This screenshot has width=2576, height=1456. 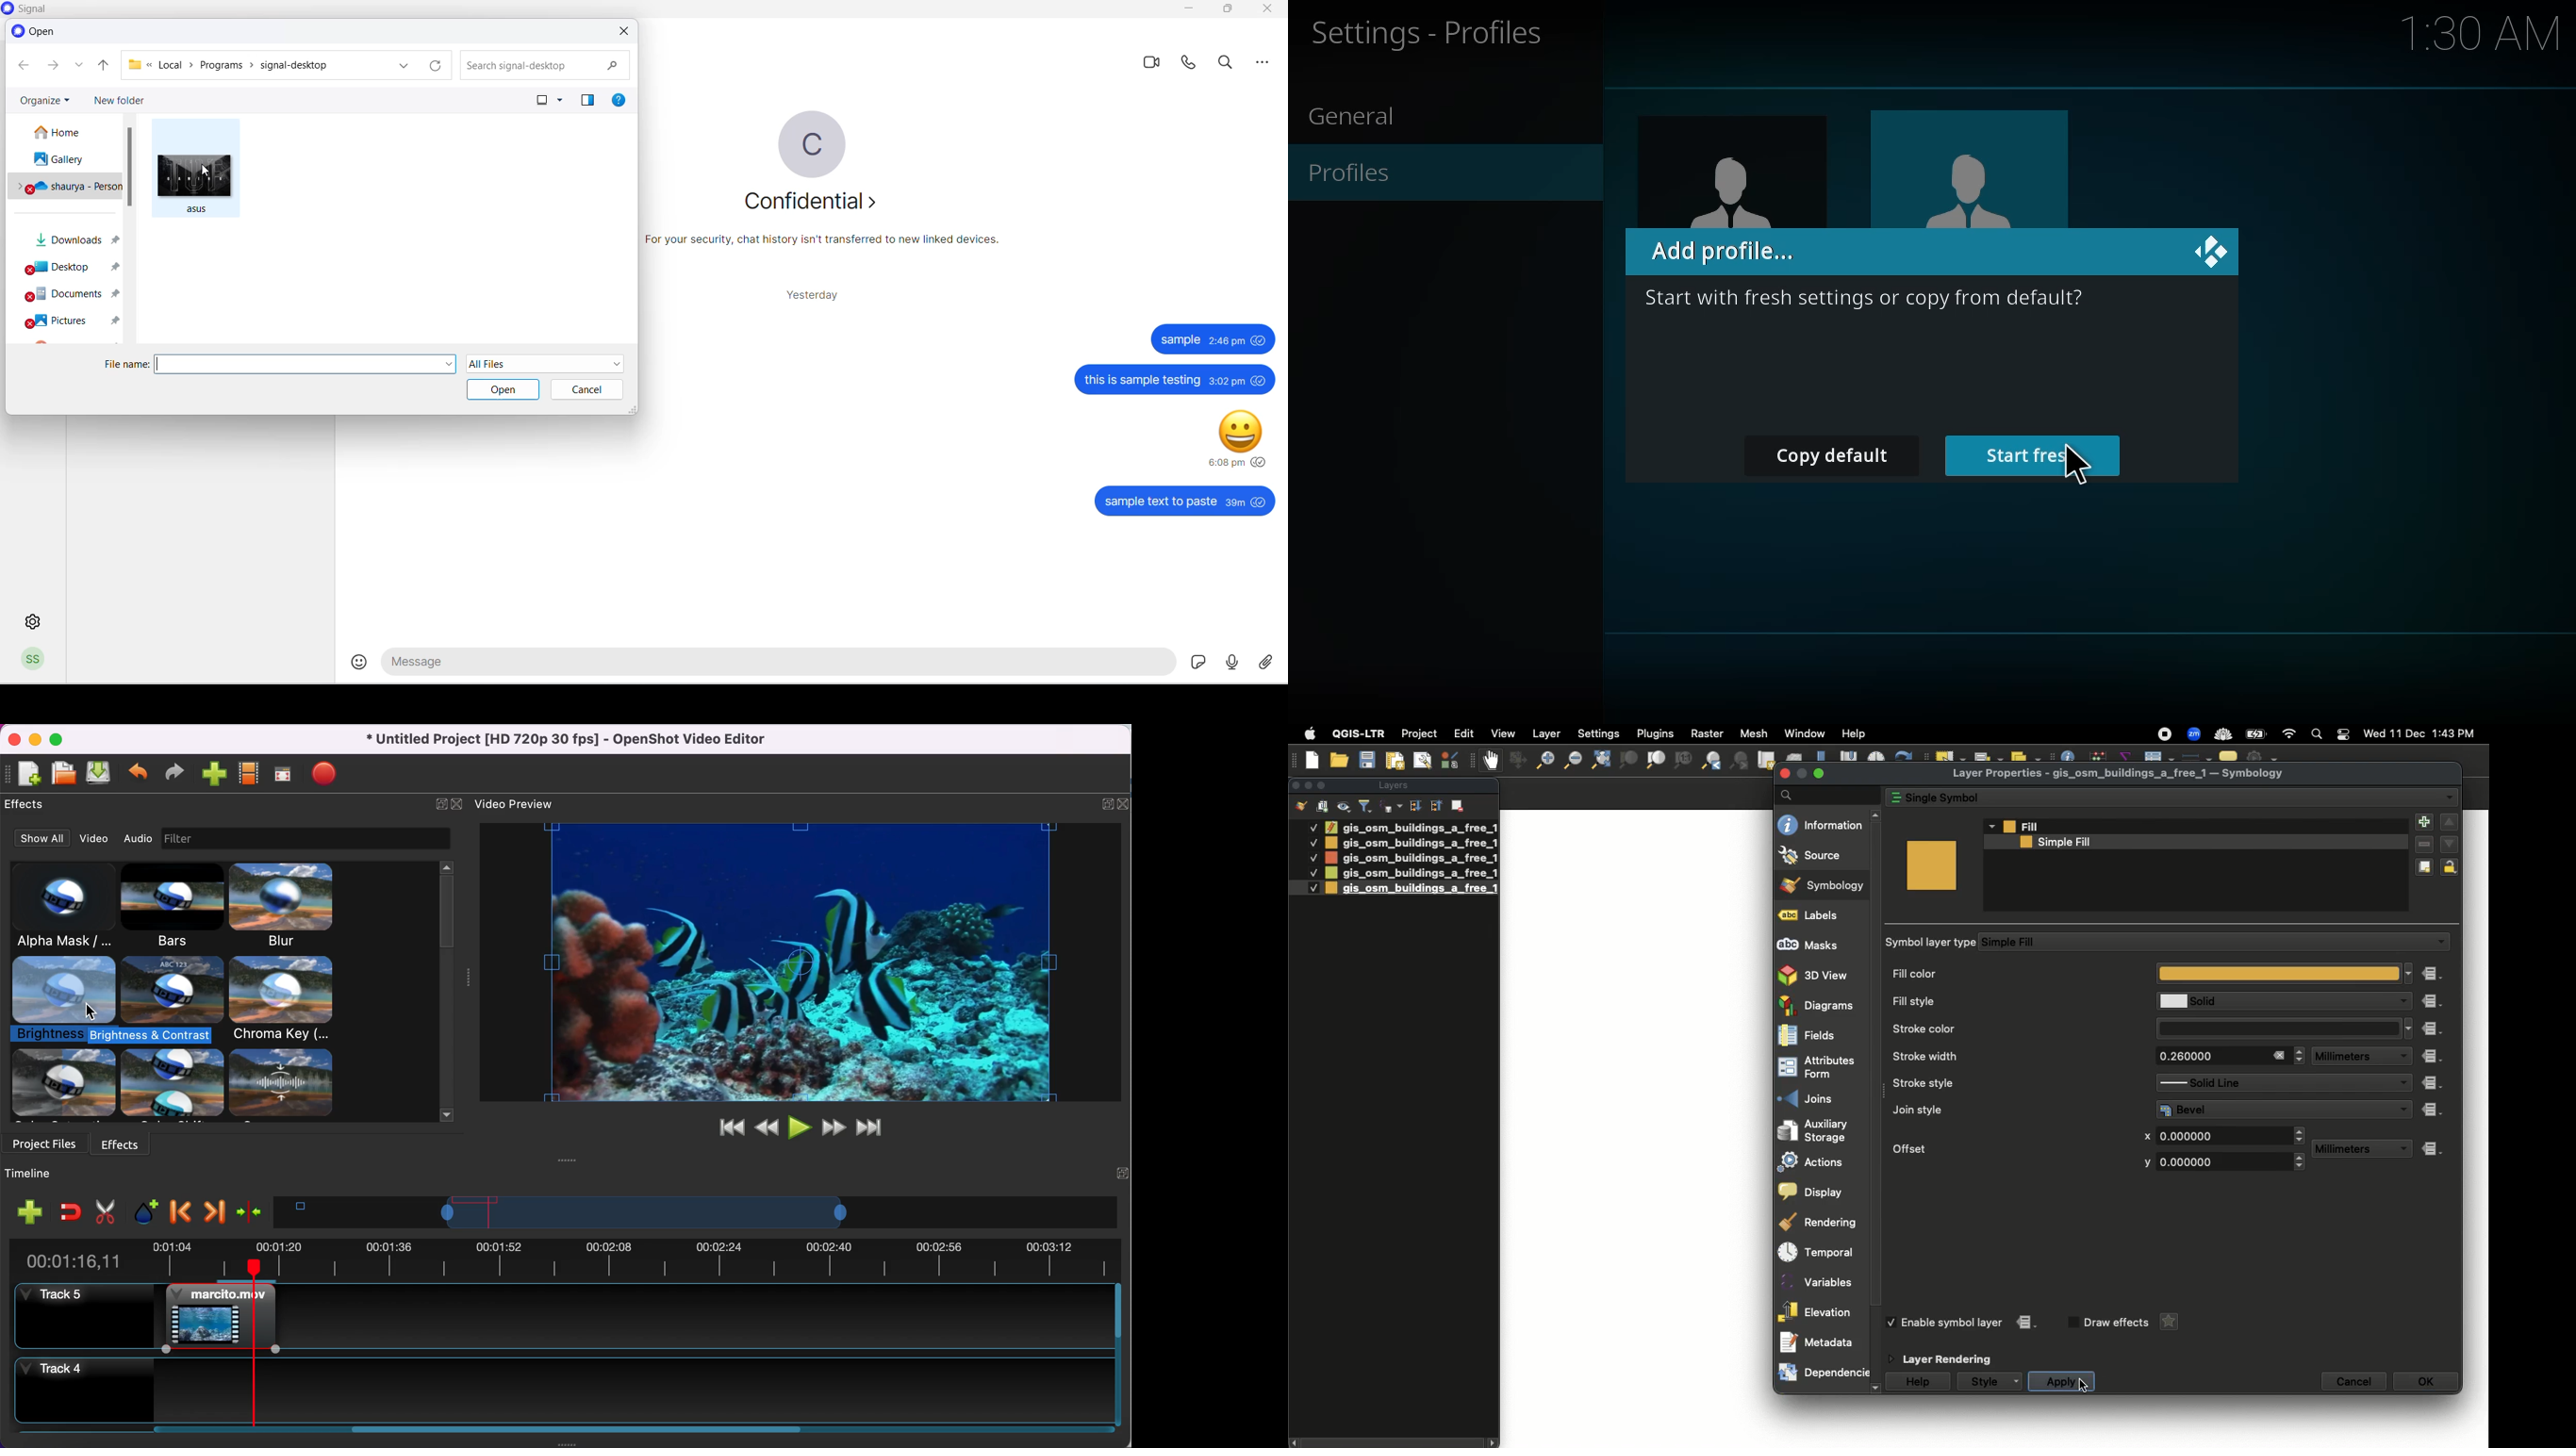 What do you see at coordinates (141, 1211) in the screenshot?
I see `add marker` at bounding box center [141, 1211].